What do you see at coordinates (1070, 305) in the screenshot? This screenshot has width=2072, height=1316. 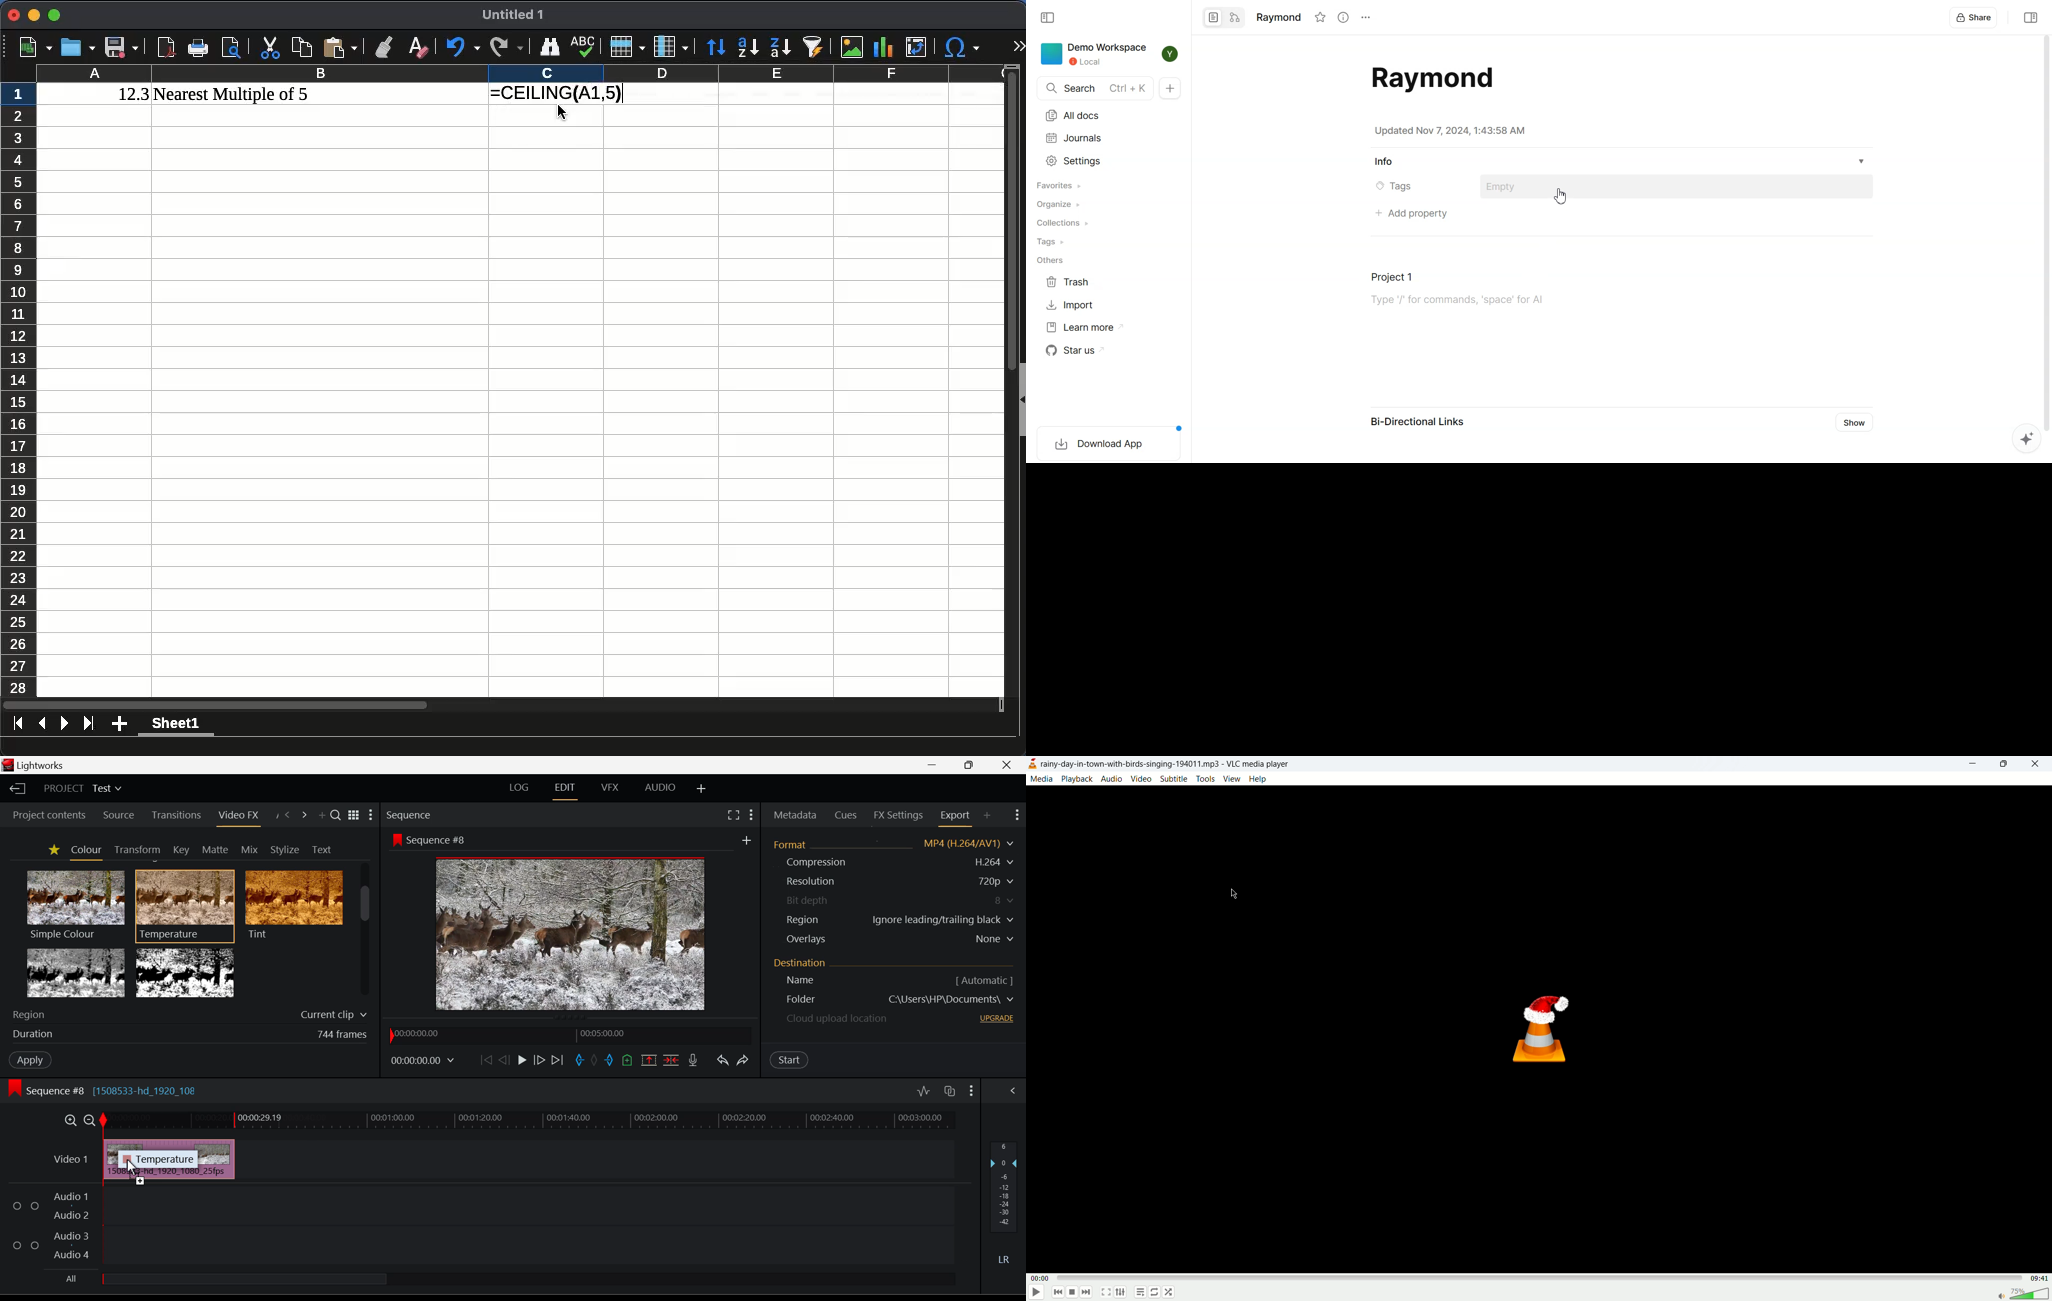 I see `Import` at bounding box center [1070, 305].